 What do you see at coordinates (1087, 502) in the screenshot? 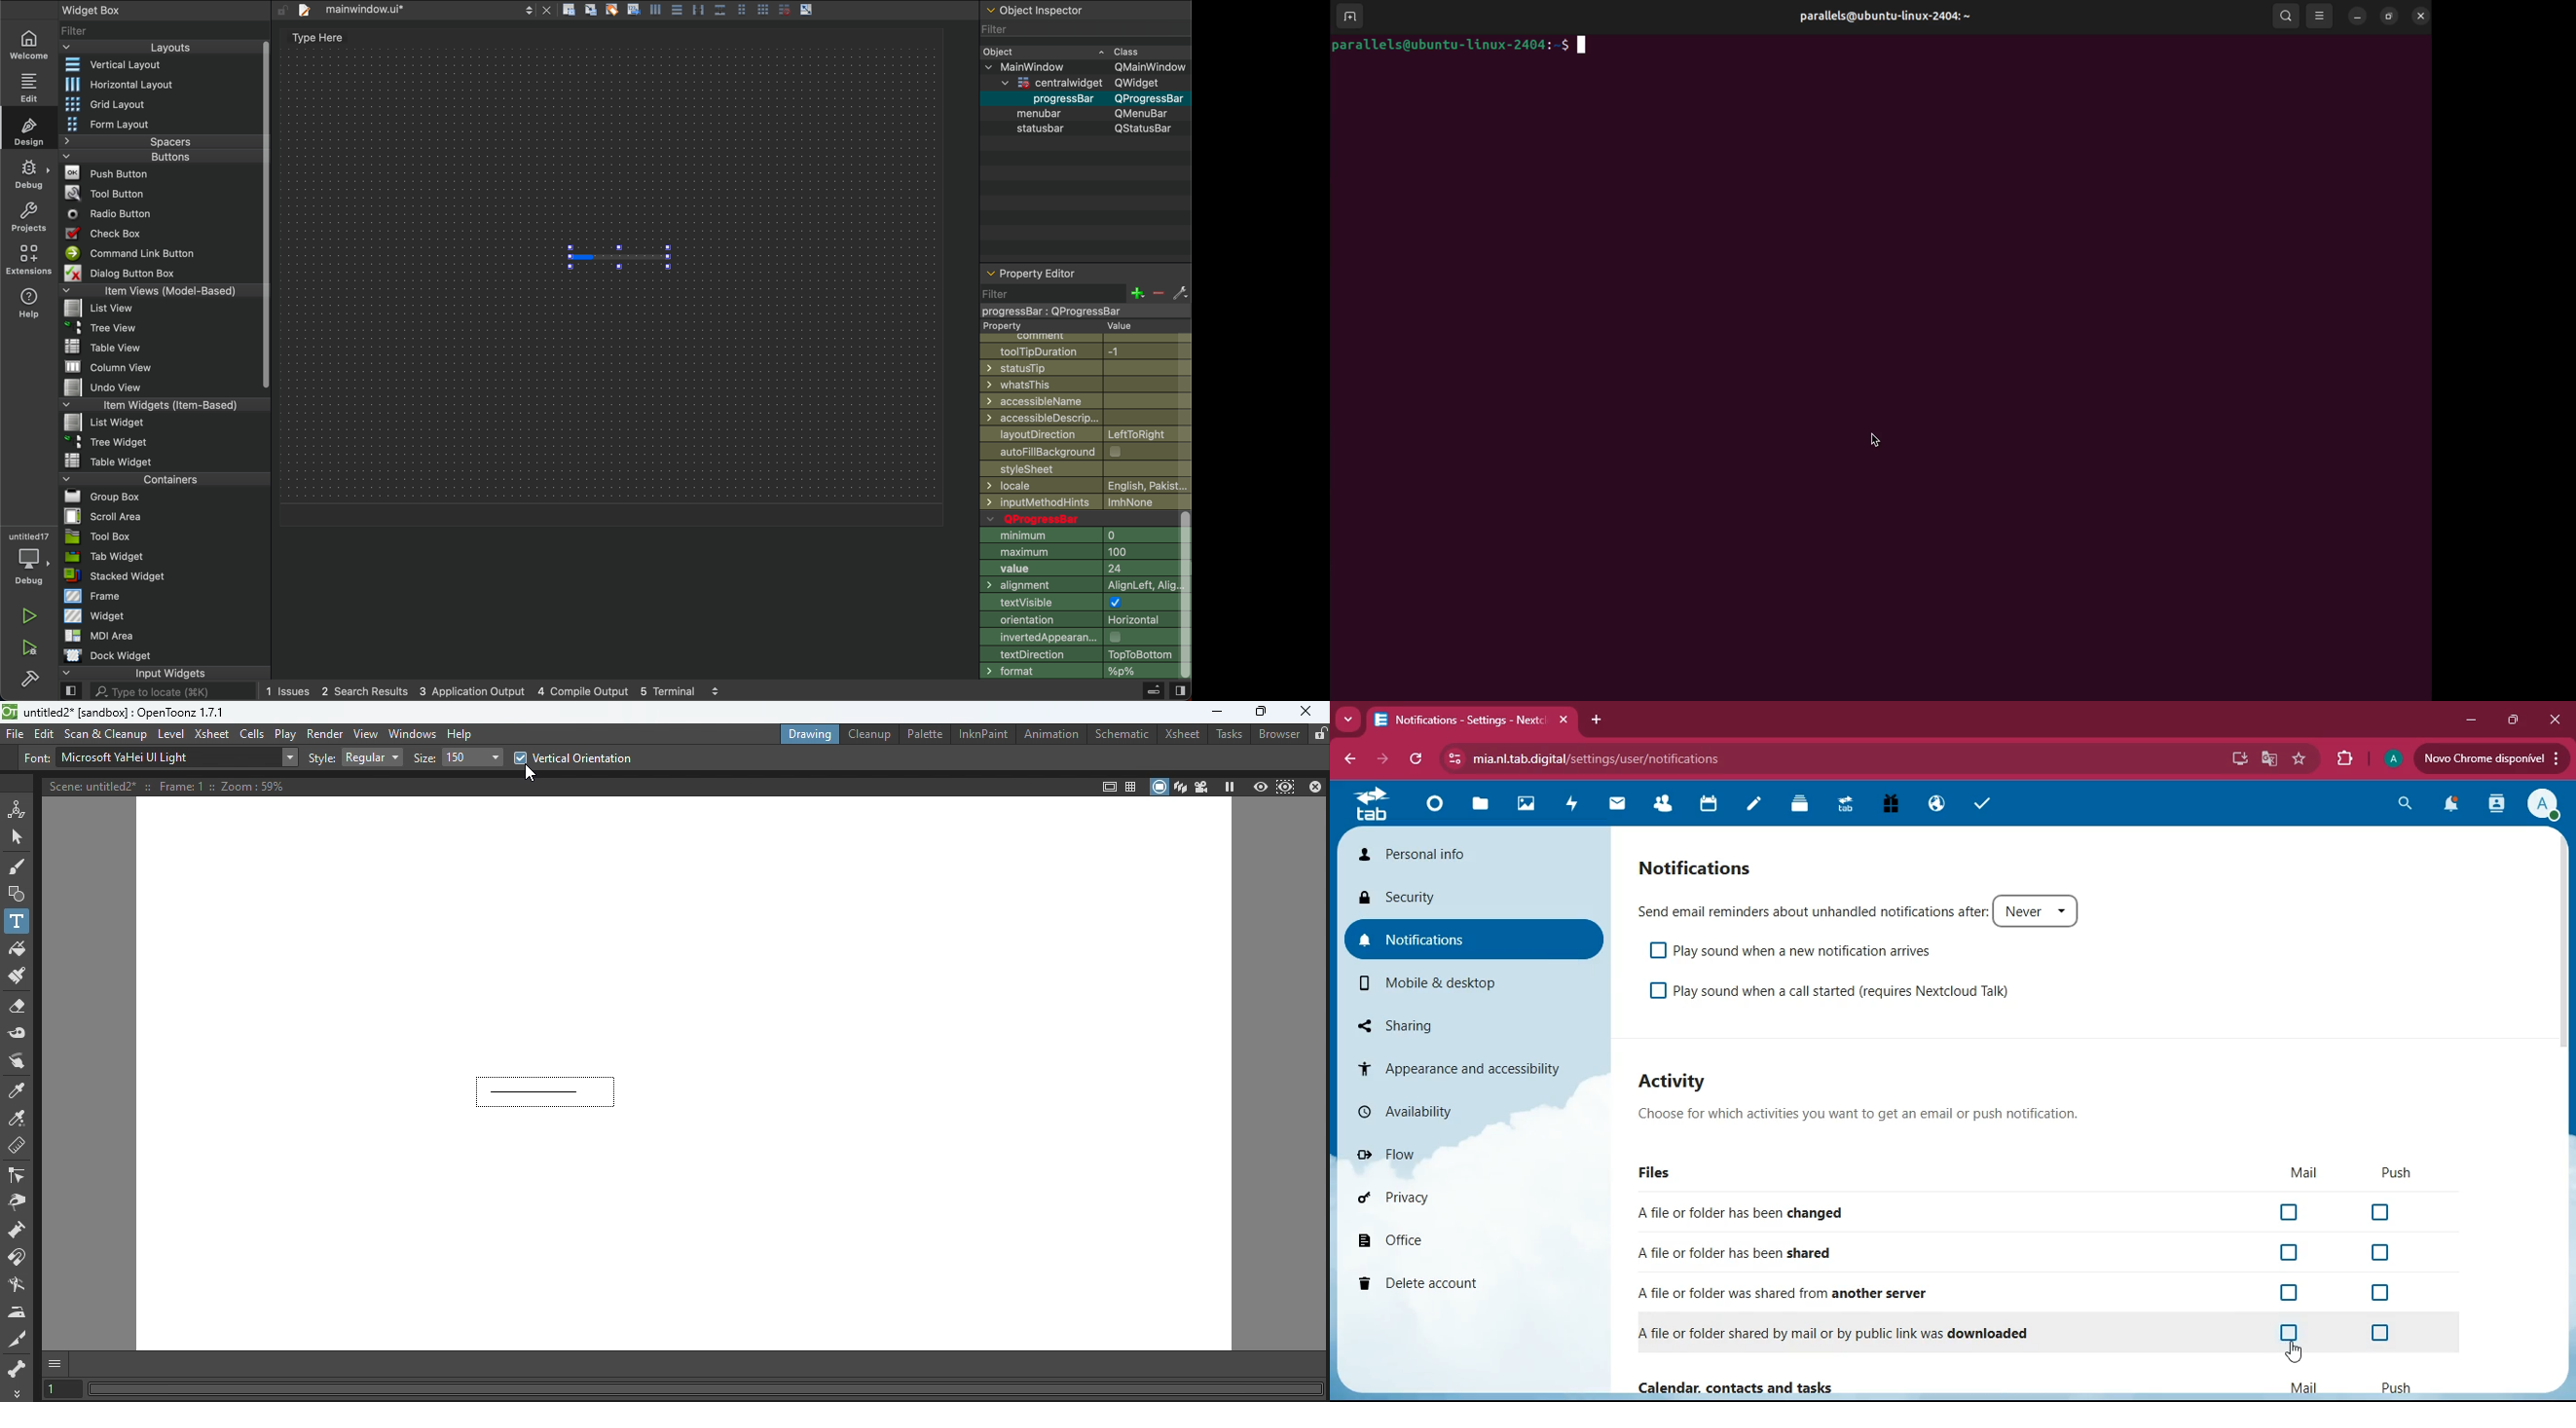
I see `local` at bounding box center [1087, 502].